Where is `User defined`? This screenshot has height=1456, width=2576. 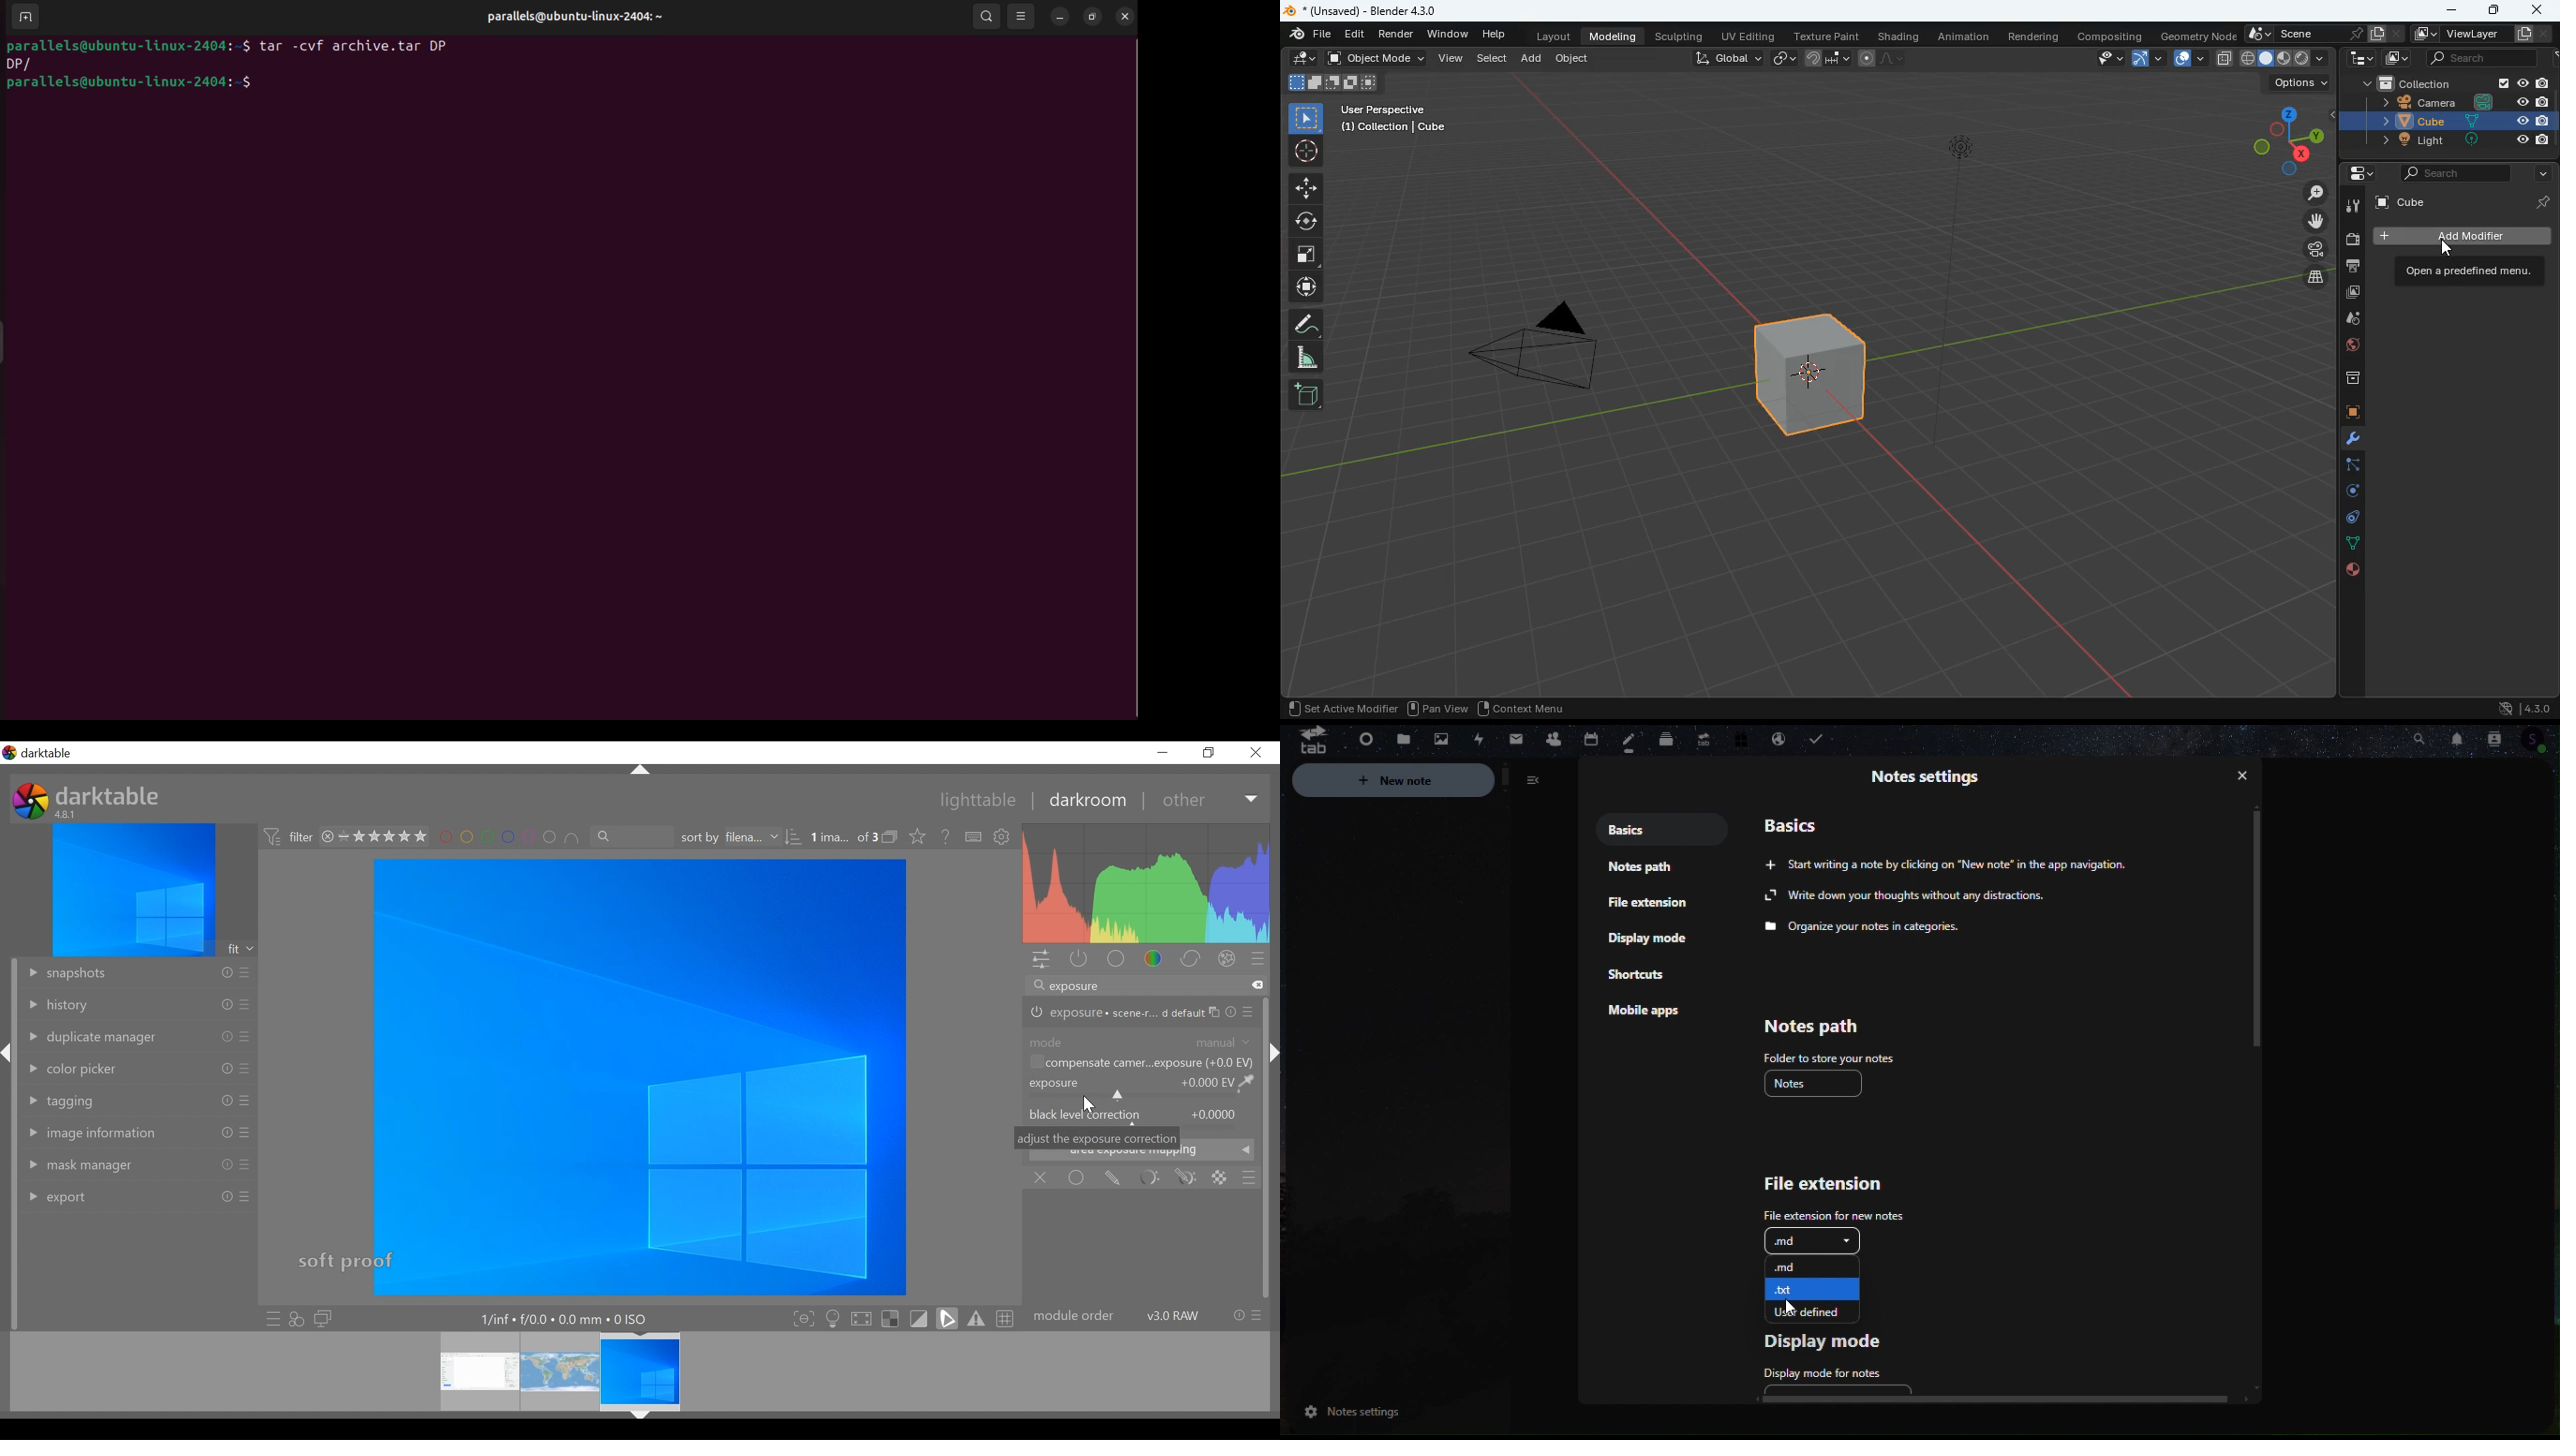 User defined is located at coordinates (1812, 1311).